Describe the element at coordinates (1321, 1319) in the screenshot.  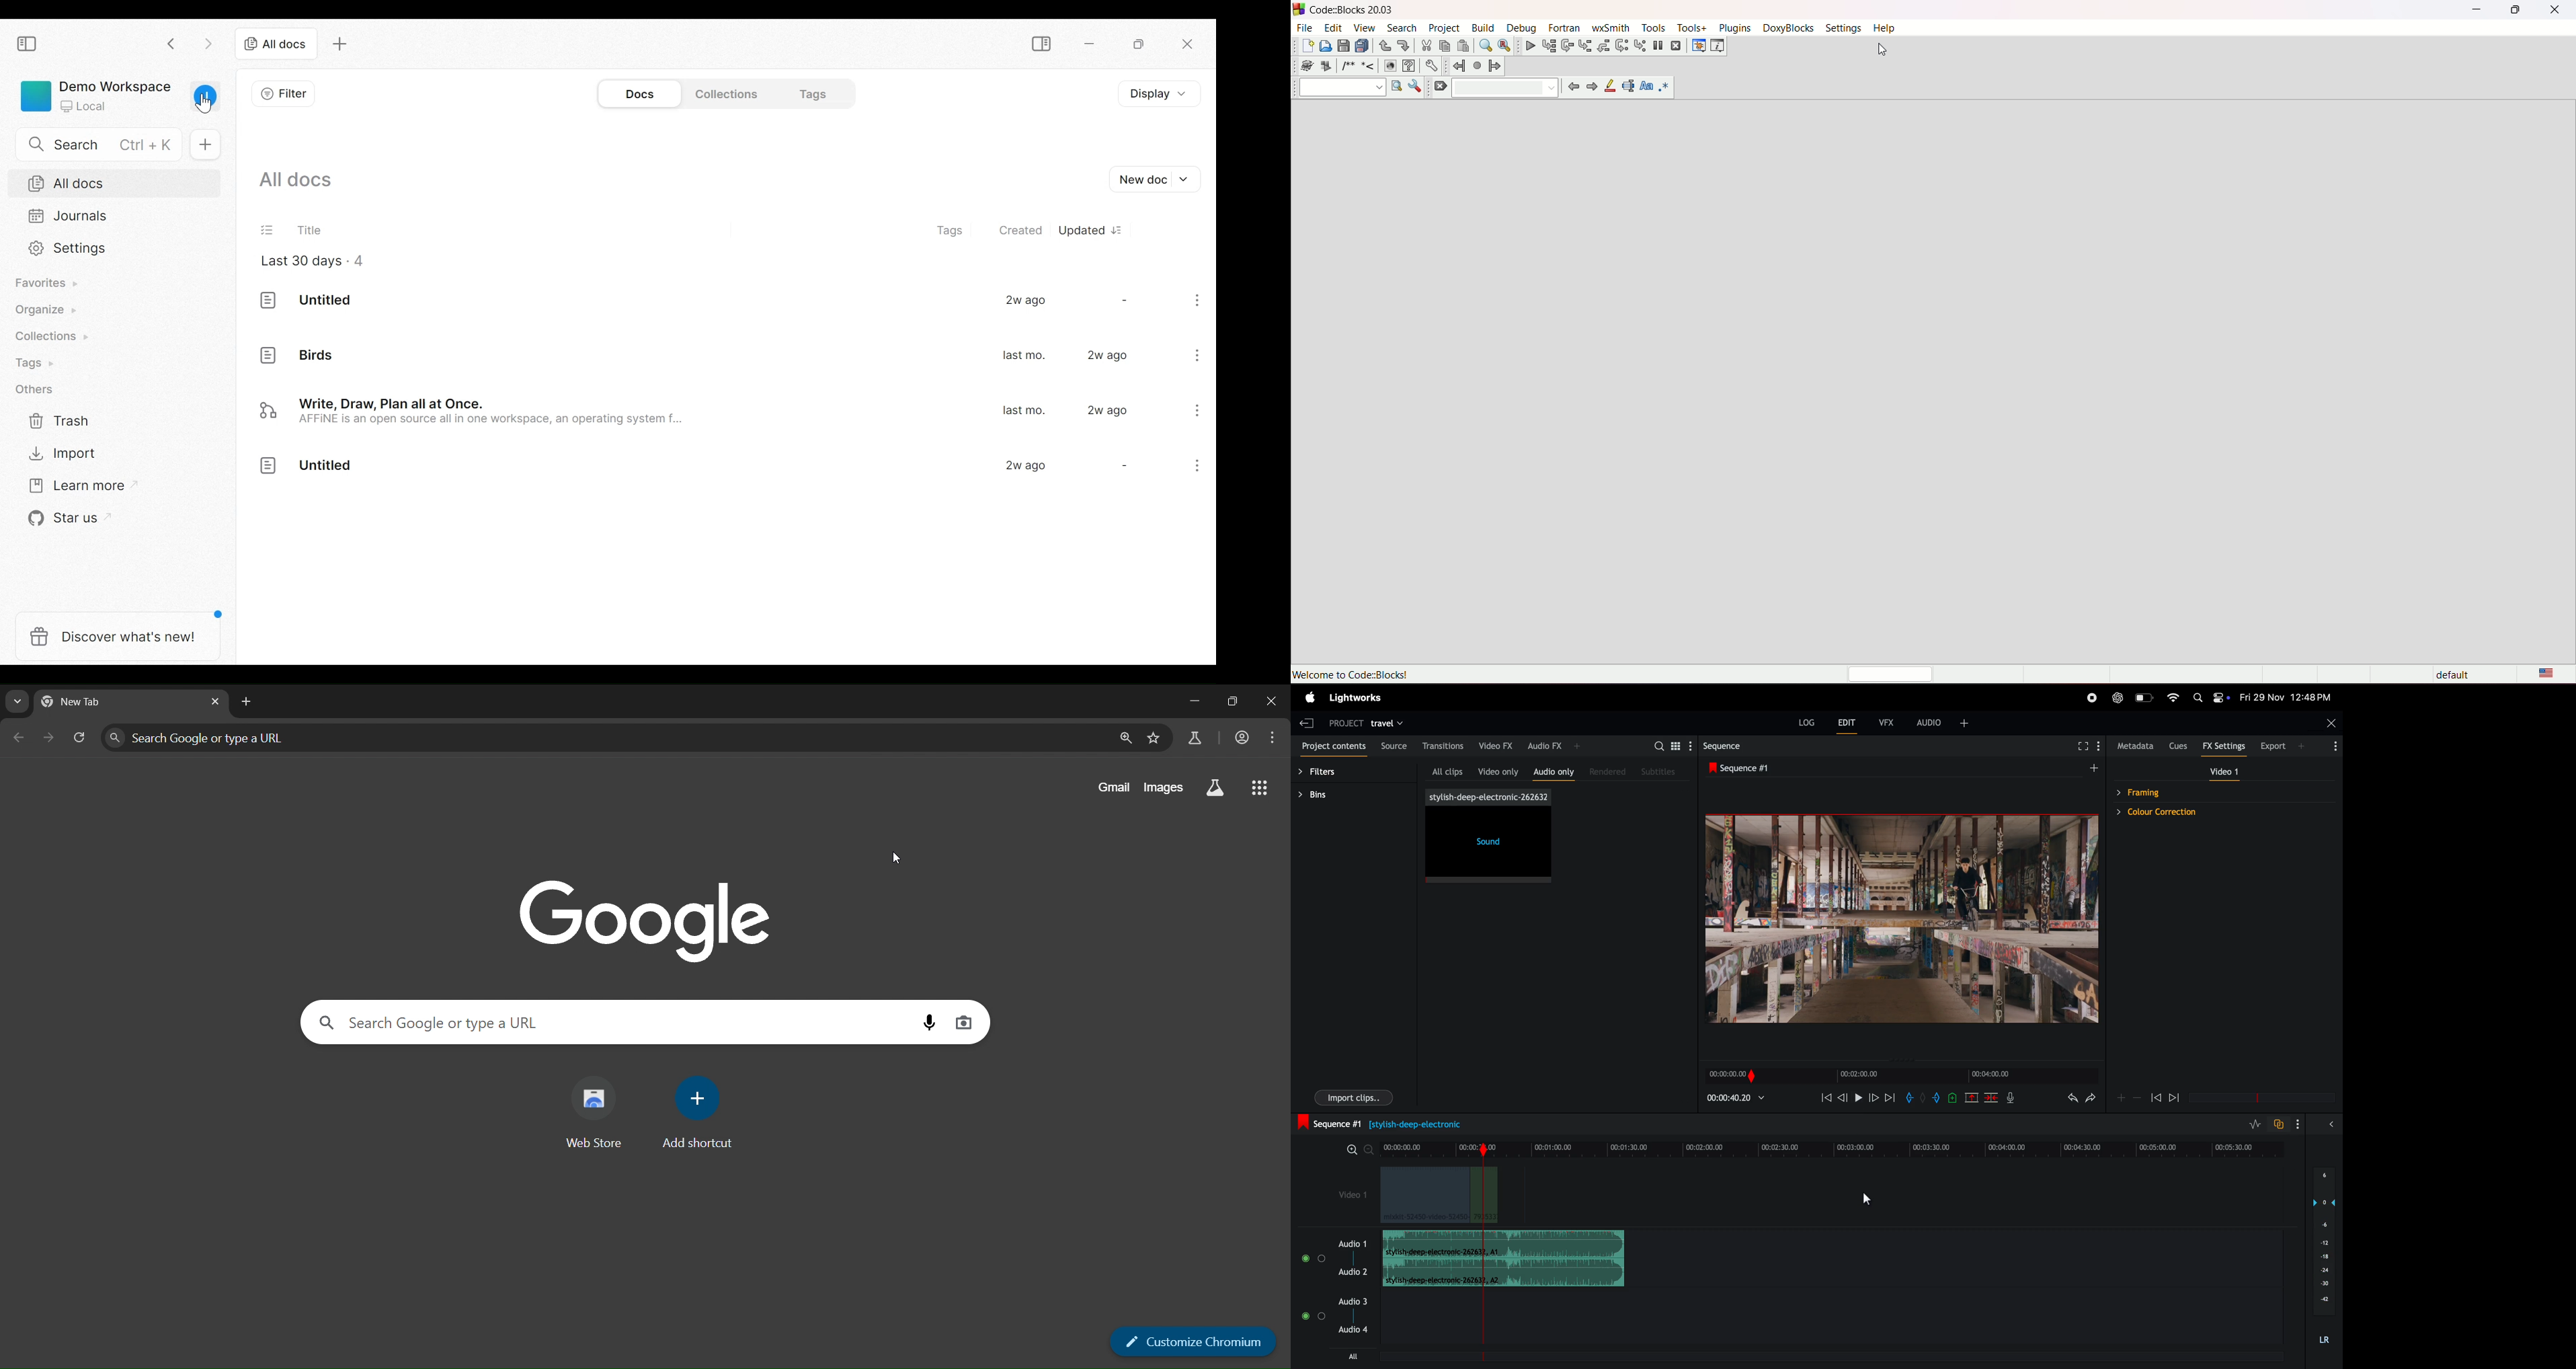
I see `Toggle` at that location.